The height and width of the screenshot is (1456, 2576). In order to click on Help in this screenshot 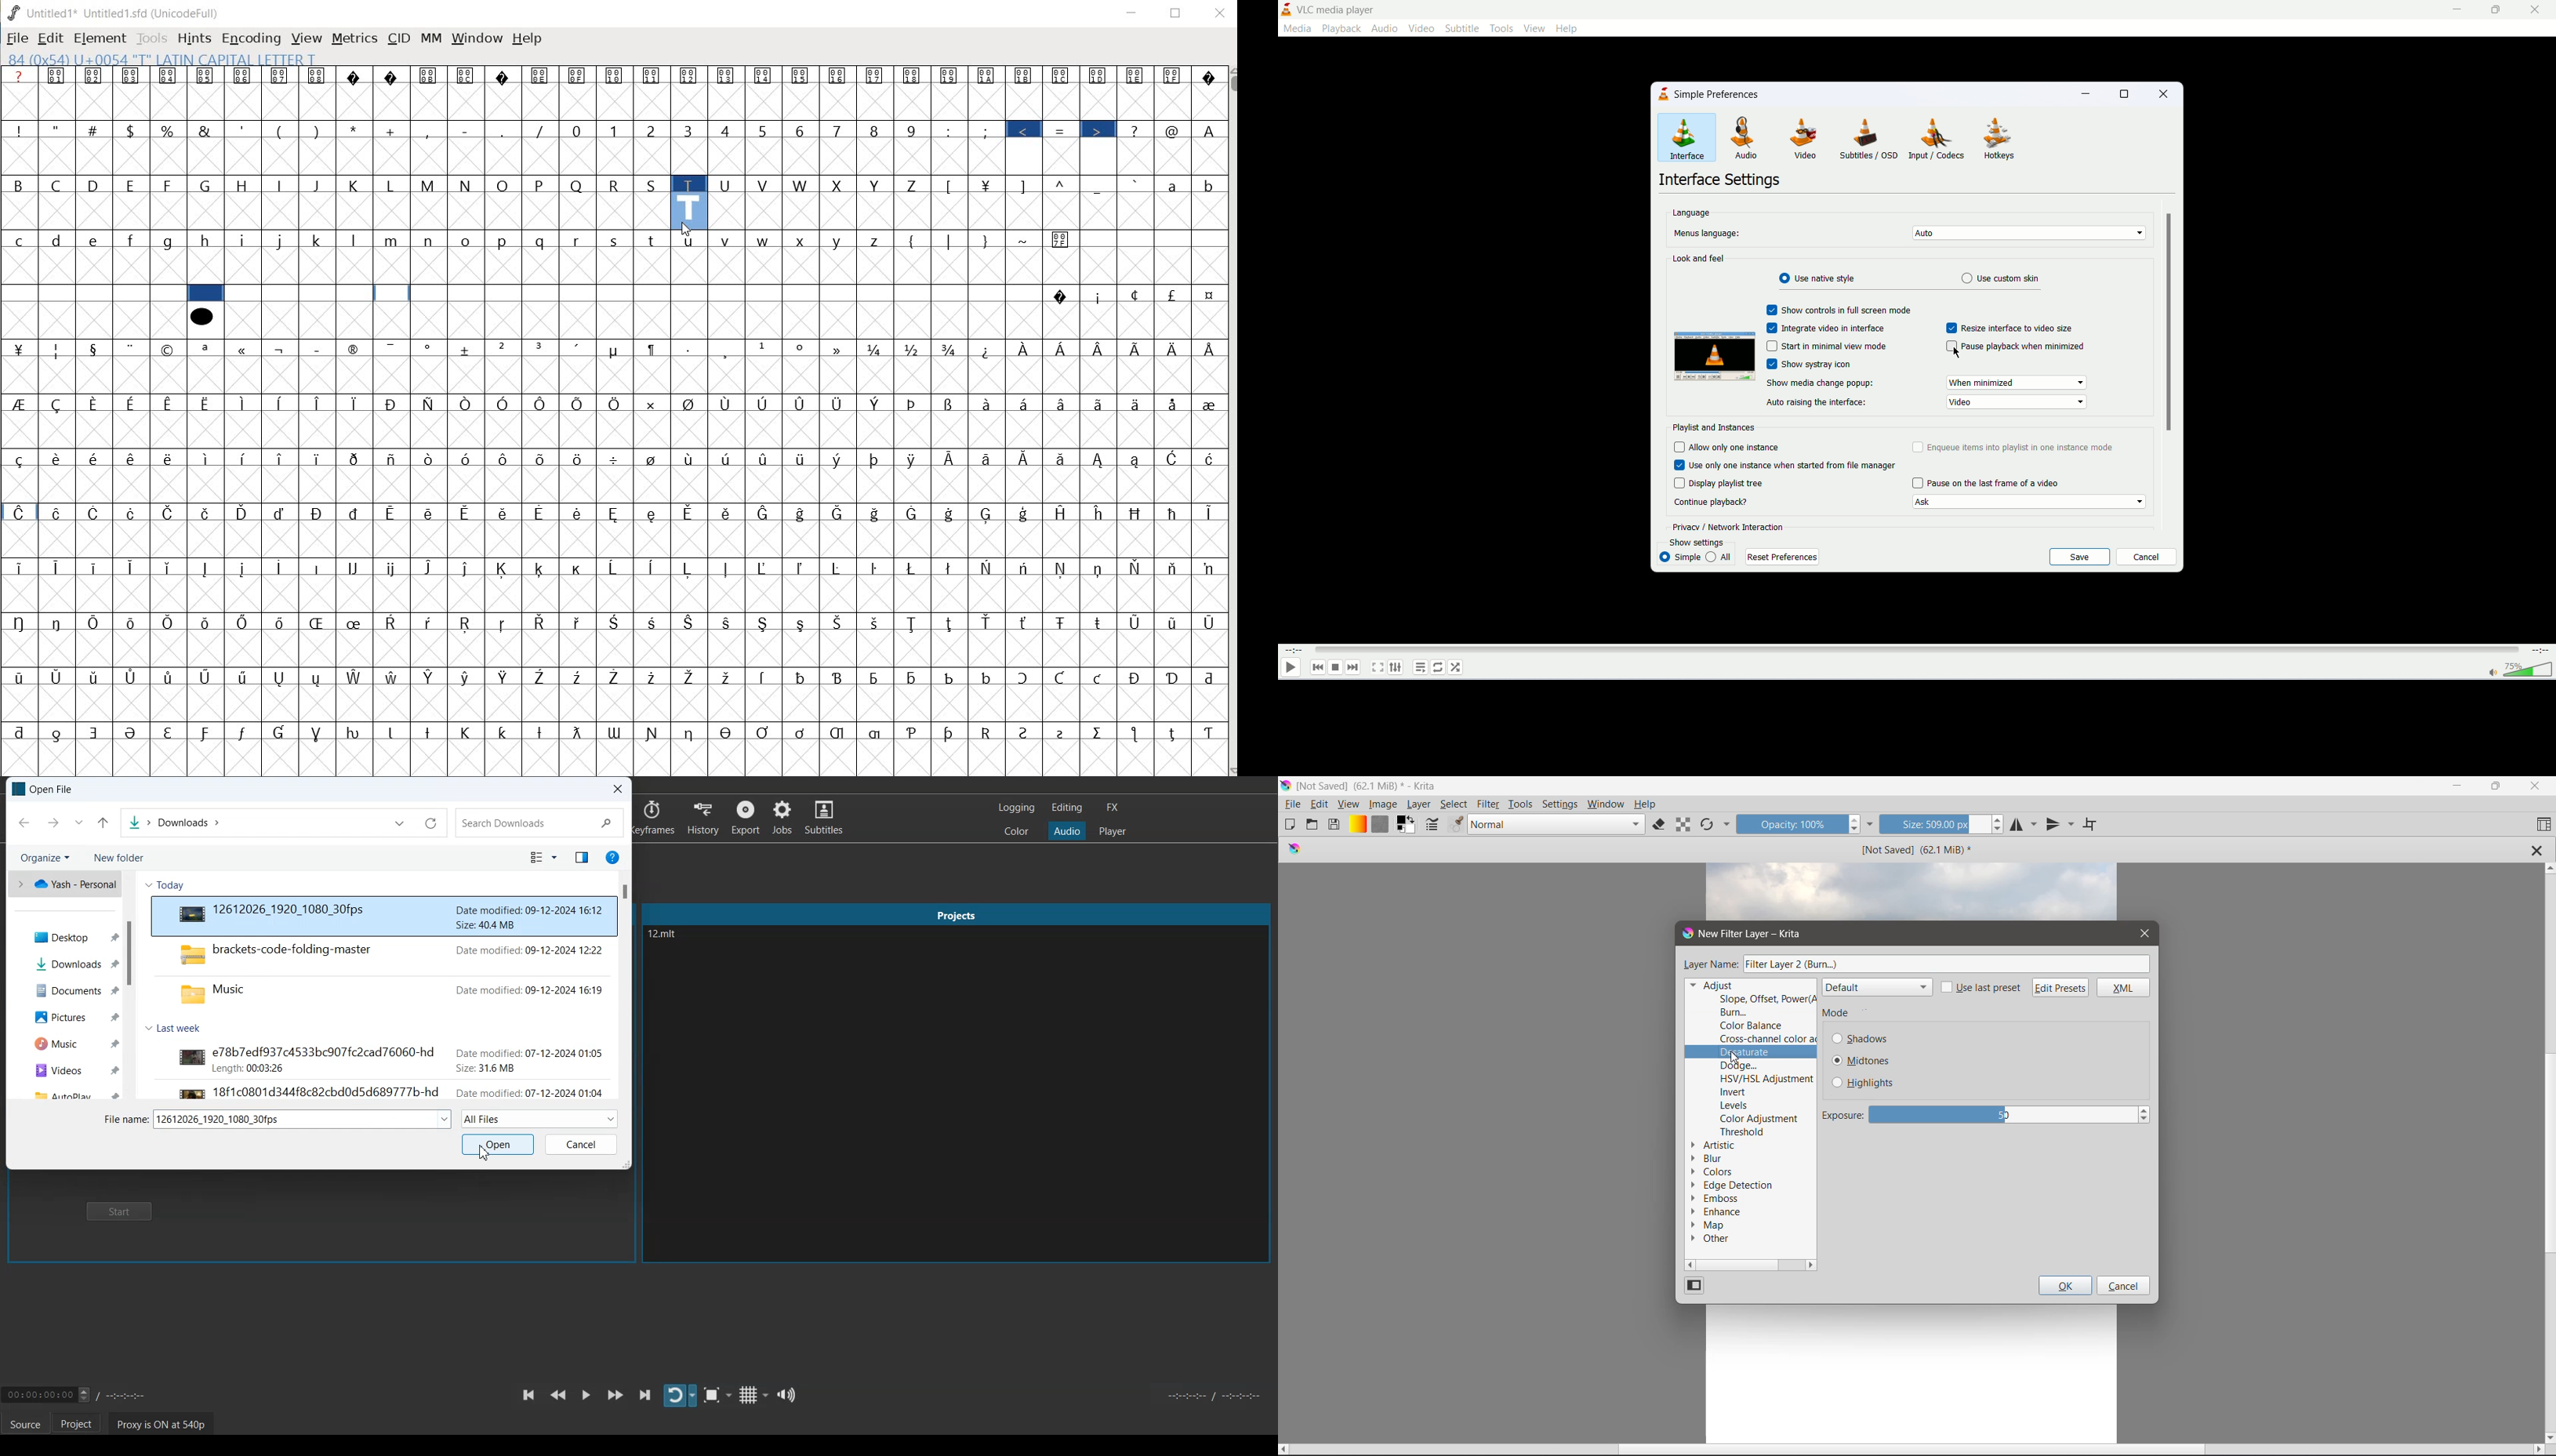, I will do `click(611, 857)`.